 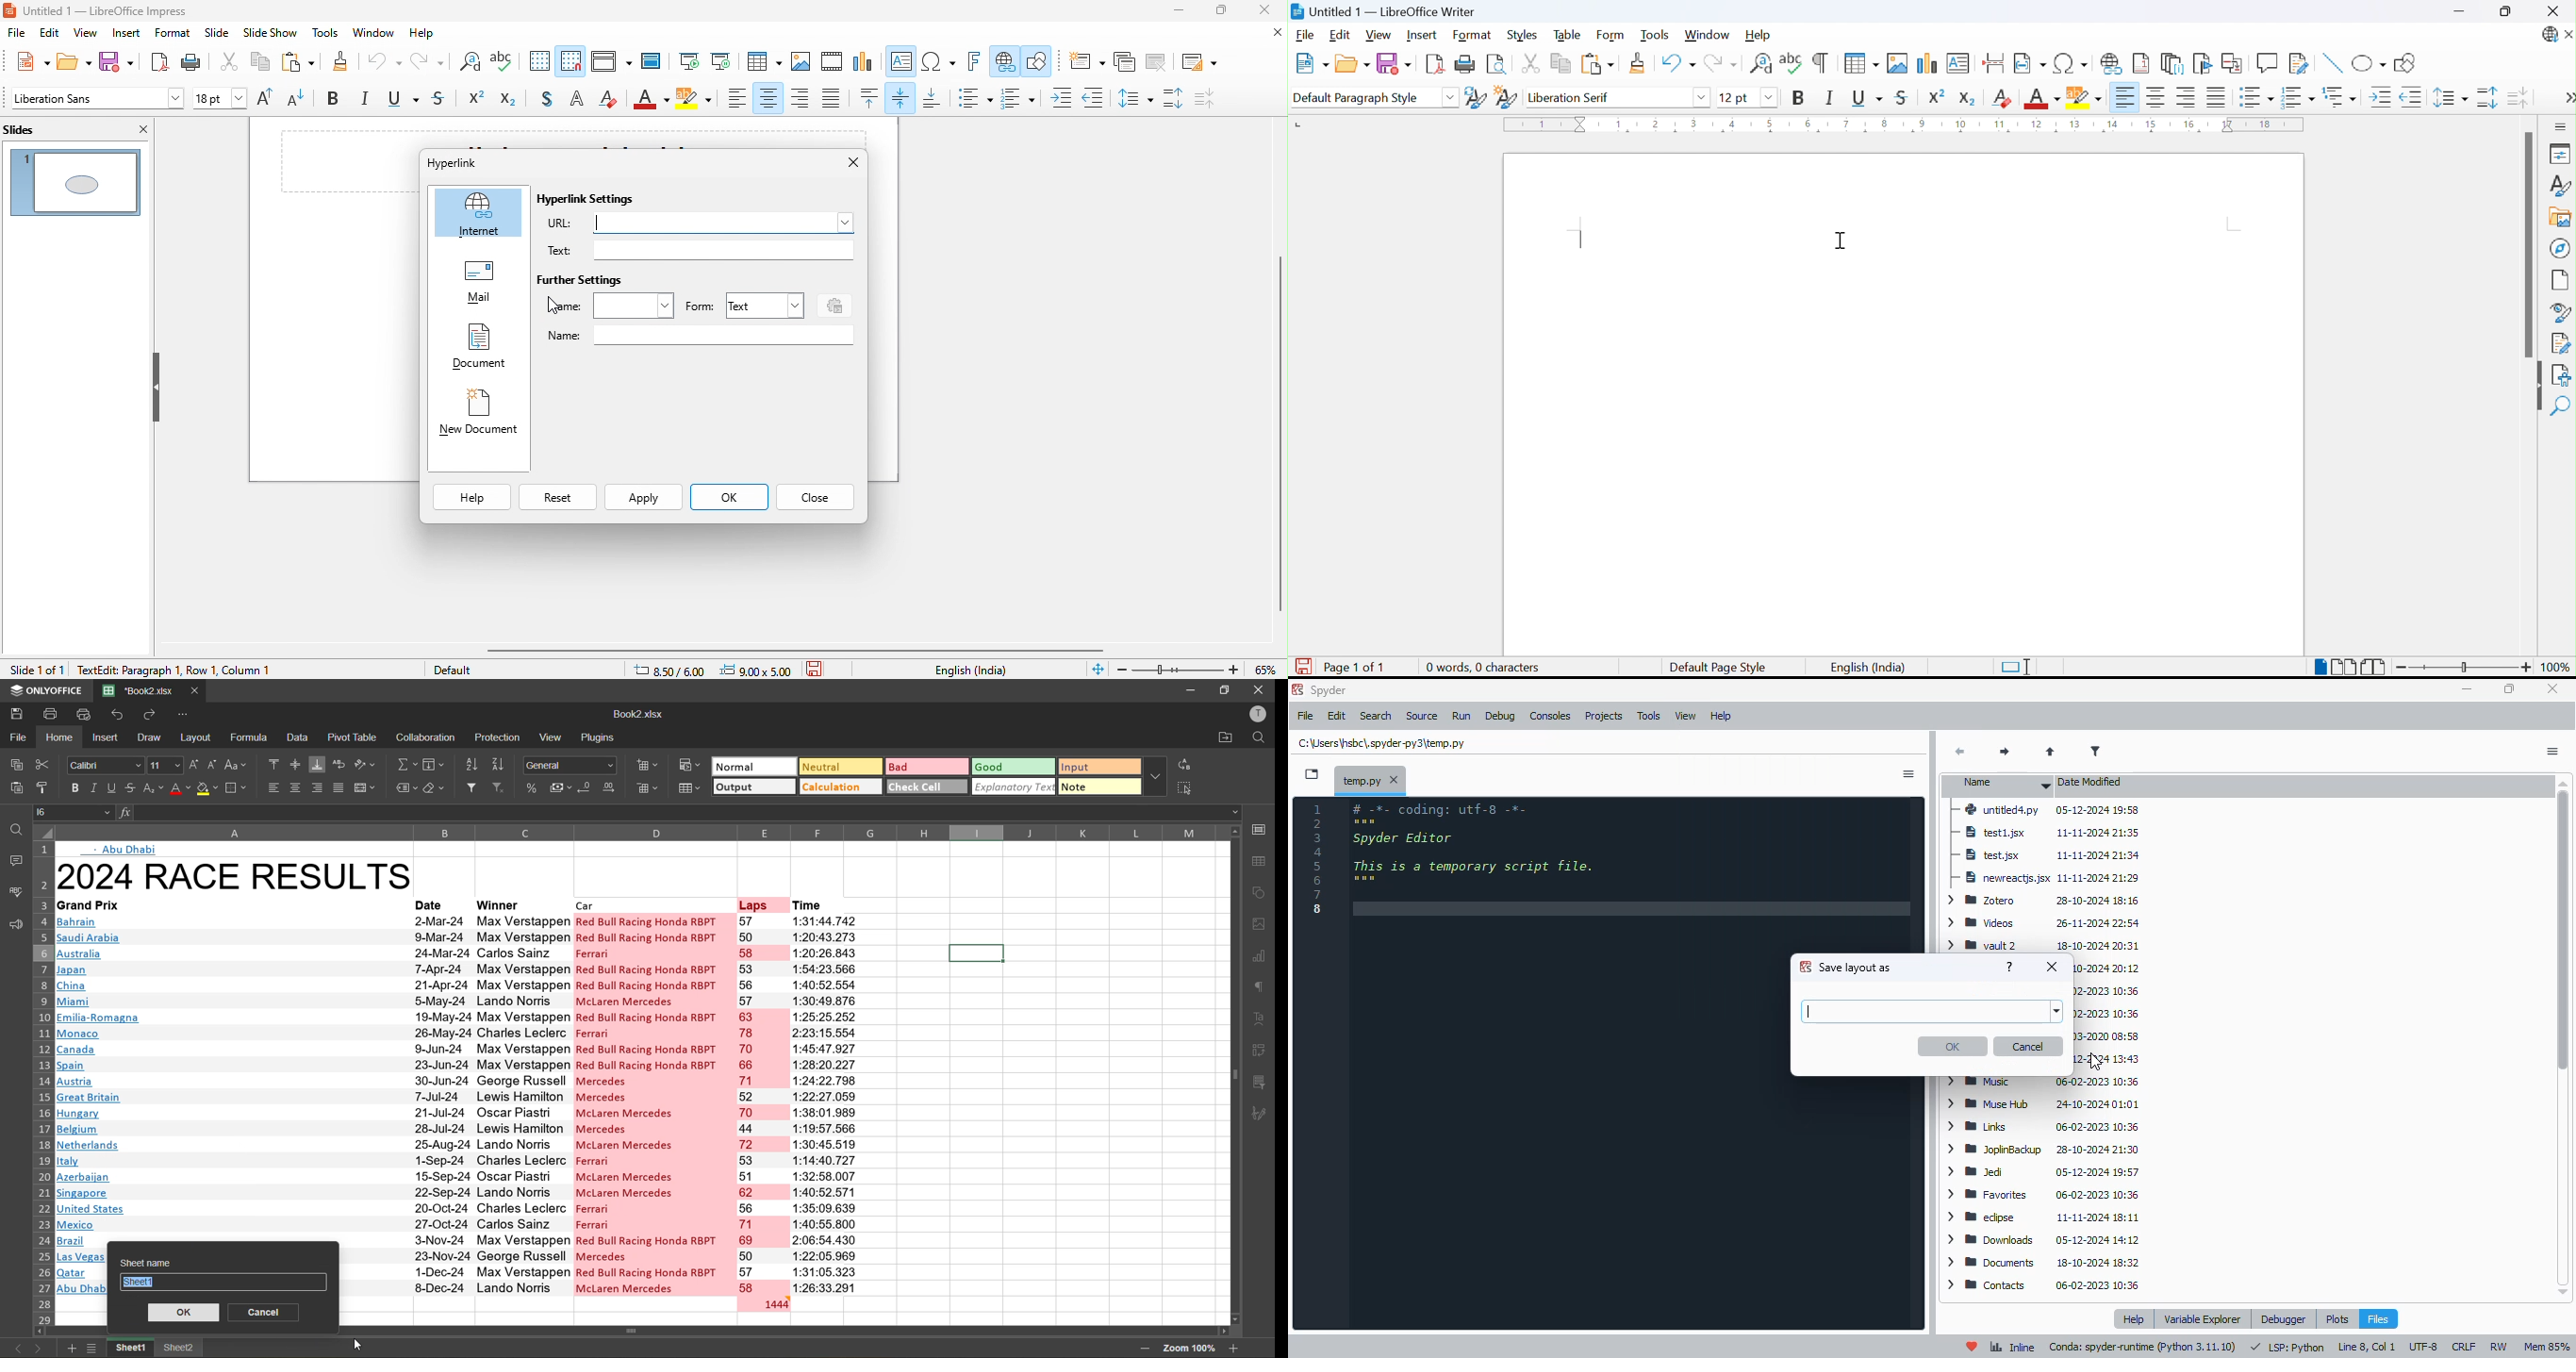 I want to click on font style, so click(x=104, y=763).